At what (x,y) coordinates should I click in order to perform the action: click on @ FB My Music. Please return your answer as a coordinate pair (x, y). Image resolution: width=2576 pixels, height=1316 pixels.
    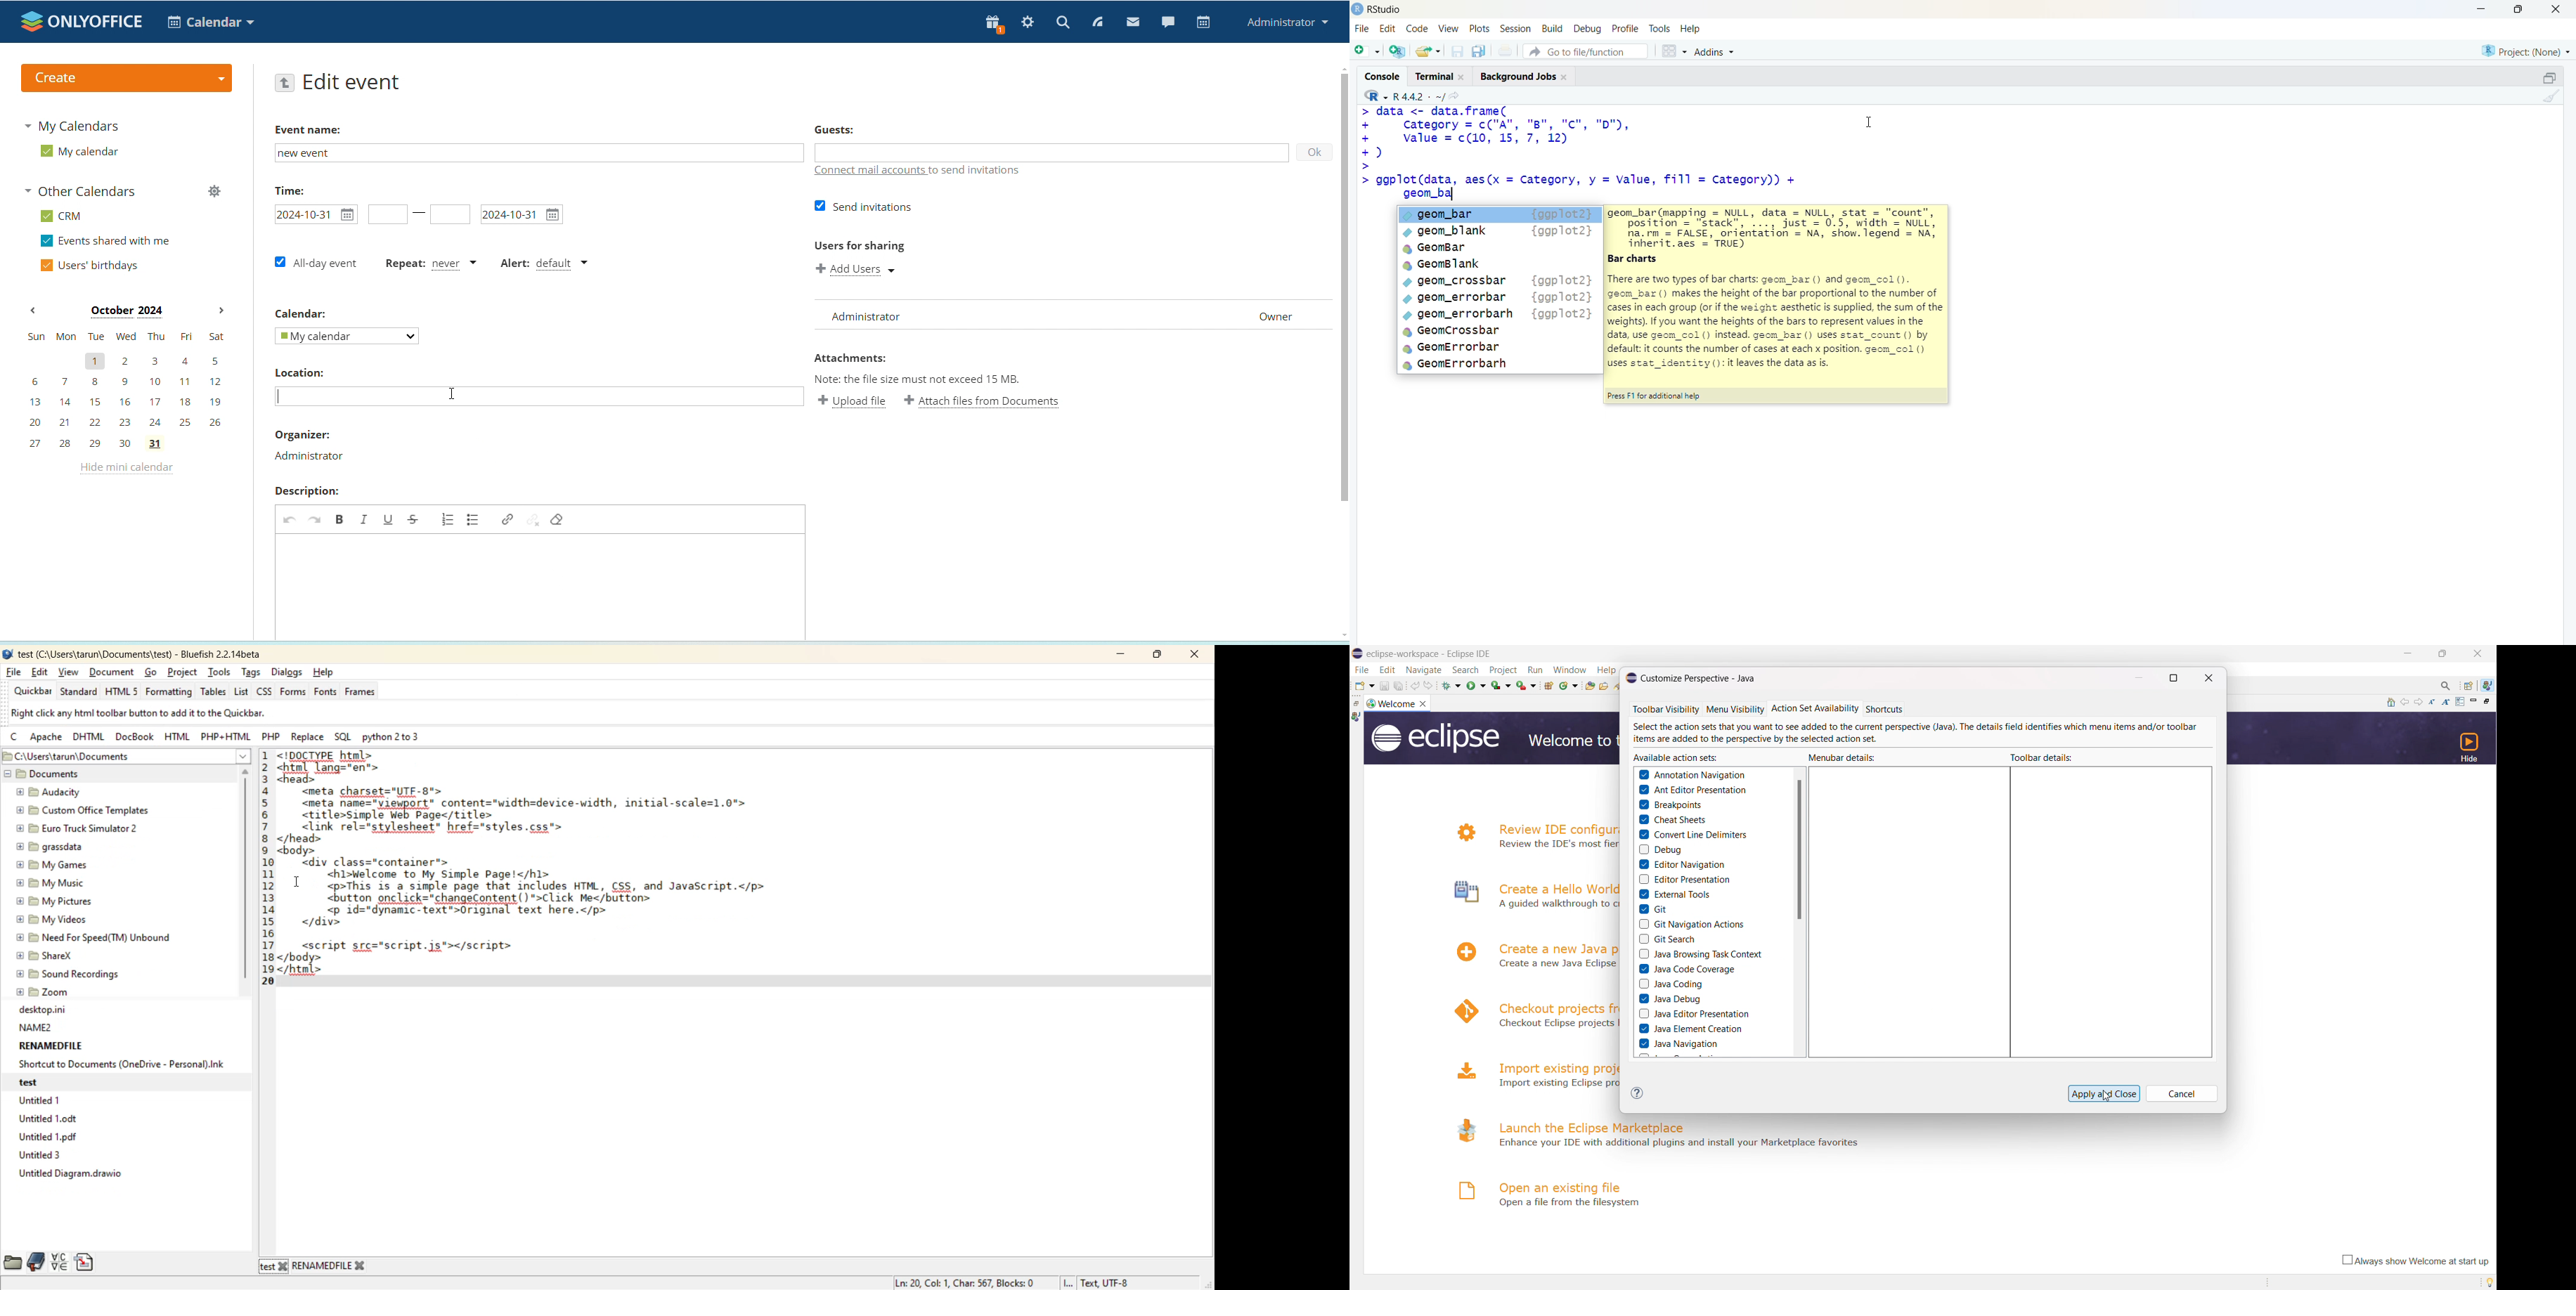
    Looking at the image, I should click on (55, 883).